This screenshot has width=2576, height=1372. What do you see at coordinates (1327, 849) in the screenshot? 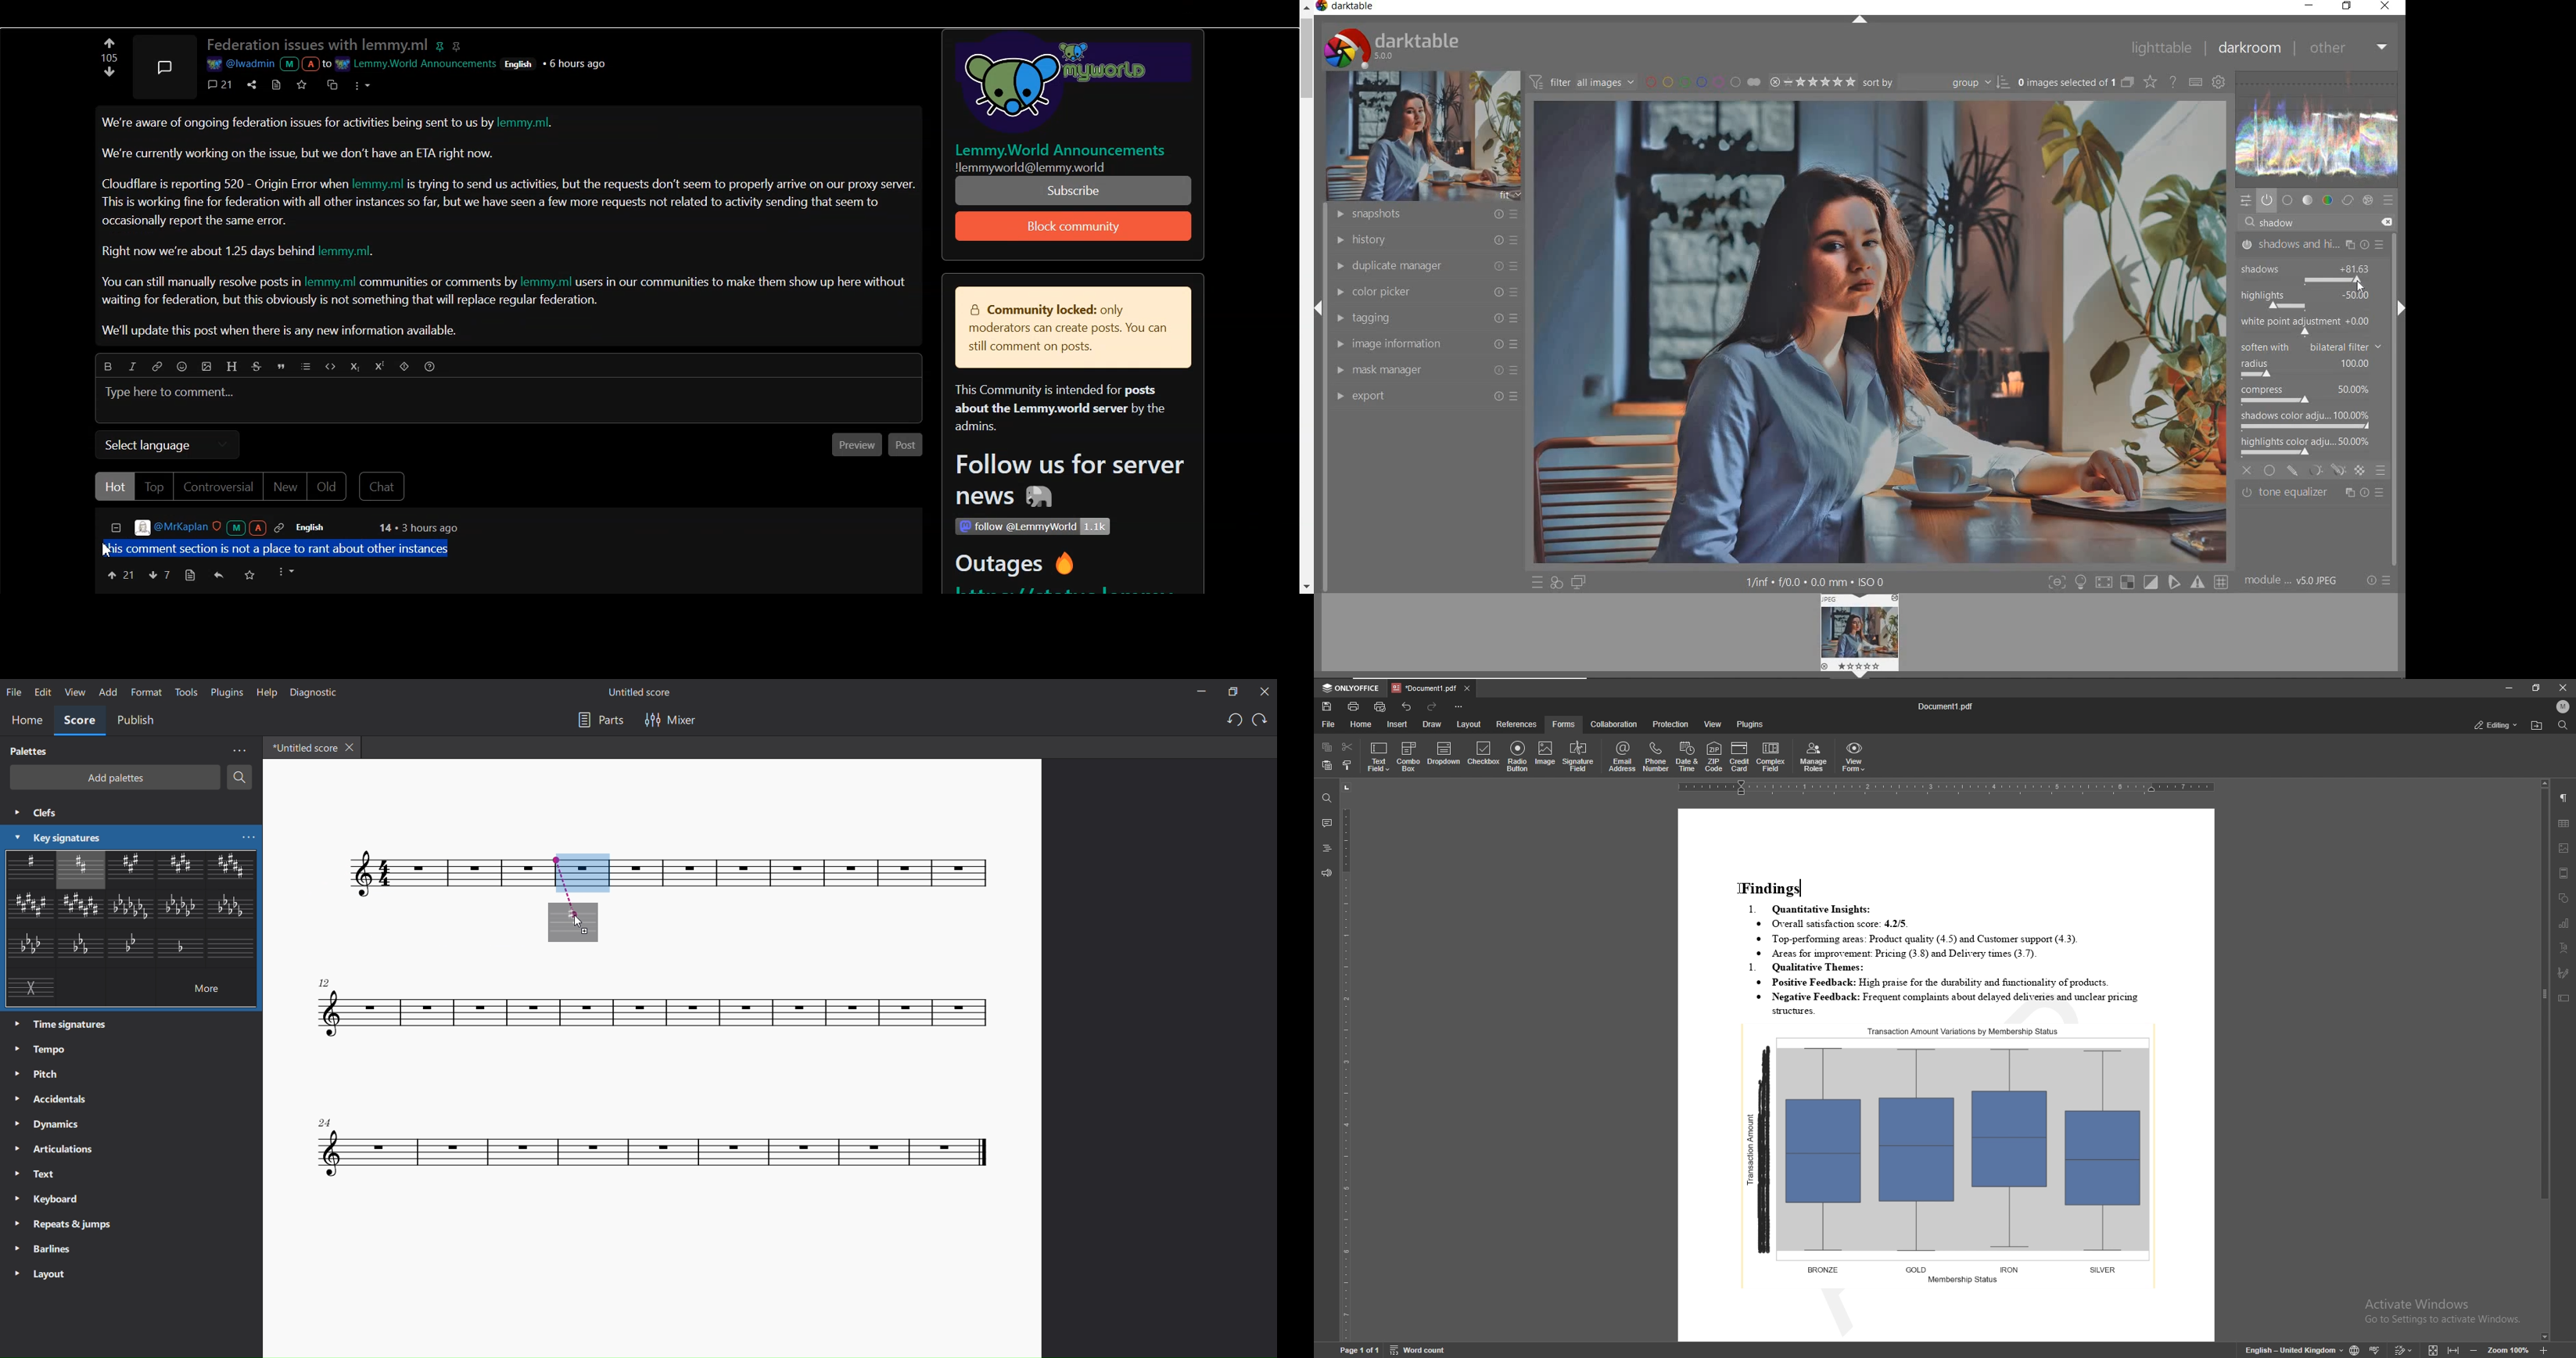
I see `heading` at bounding box center [1327, 849].